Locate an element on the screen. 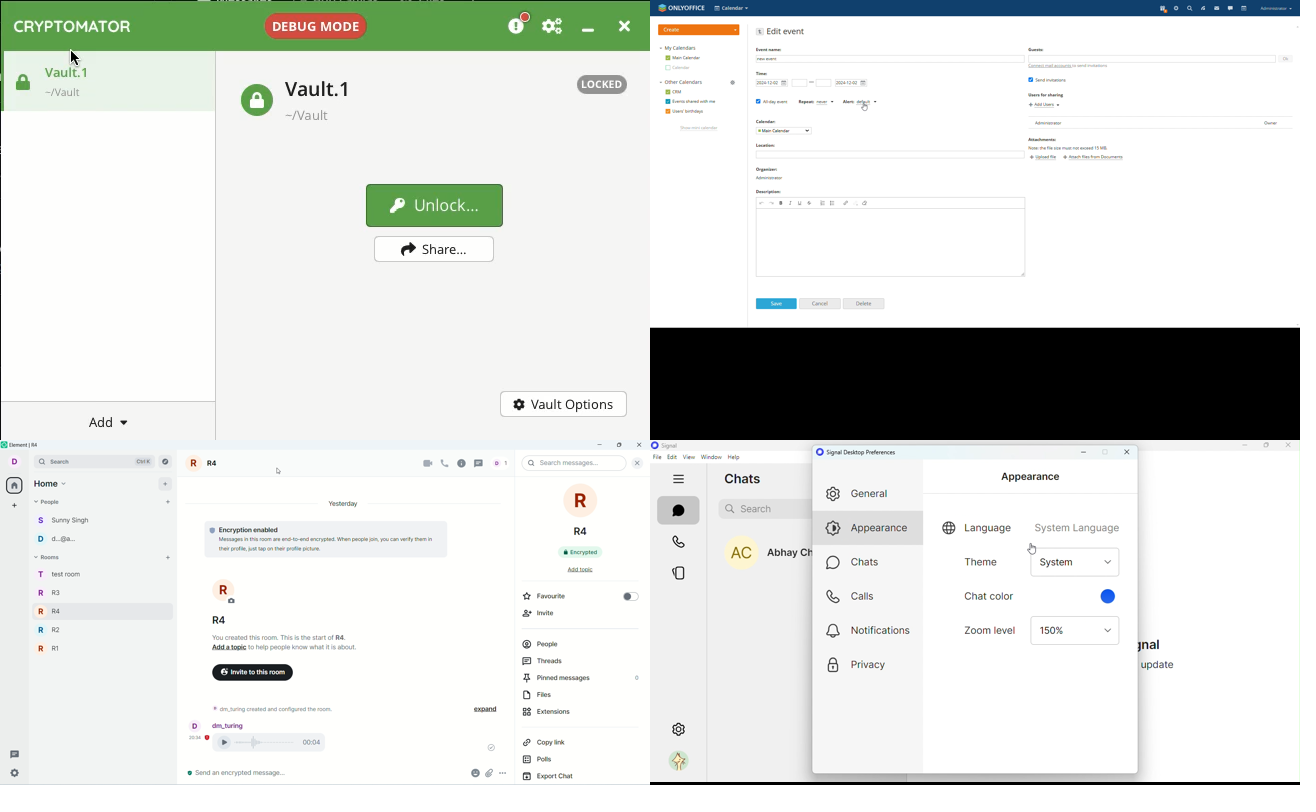 This screenshot has height=812, width=1316. # Unlock... is located at coordinates (433, 204).